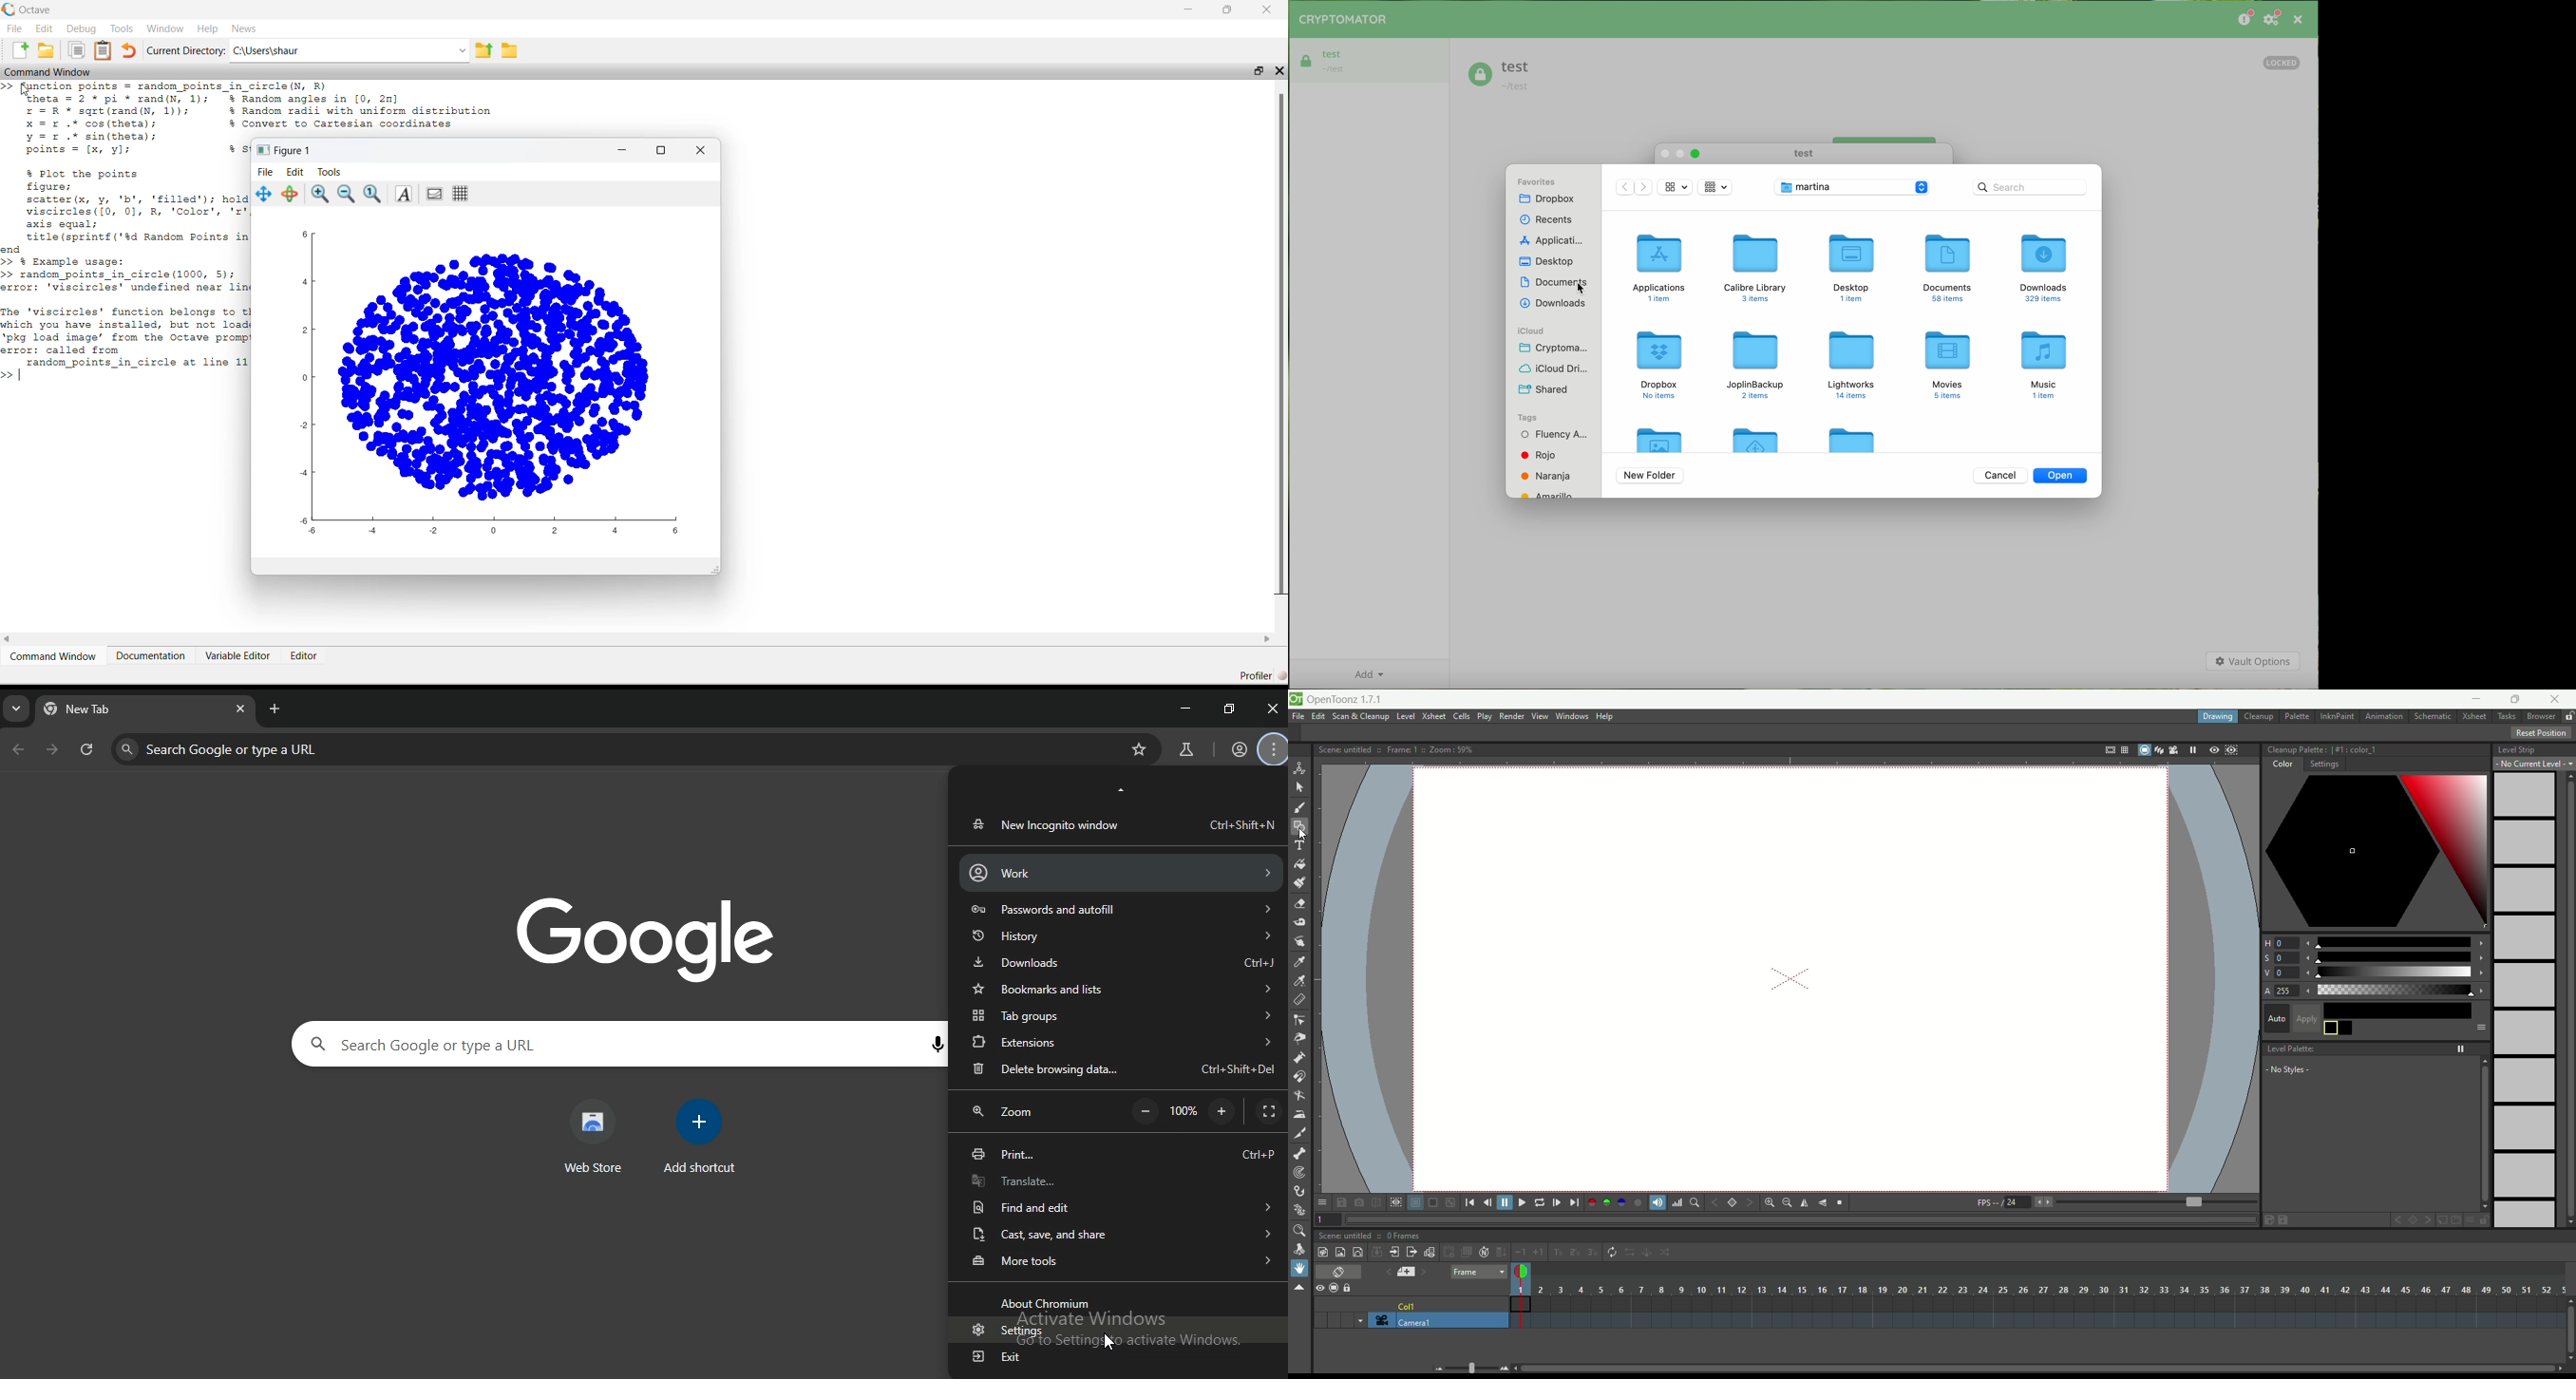 This screenshot has width=2576, height=1400. Describe the element at coordinates (2375, 940) in the screenshot. I see `hue` at that location.